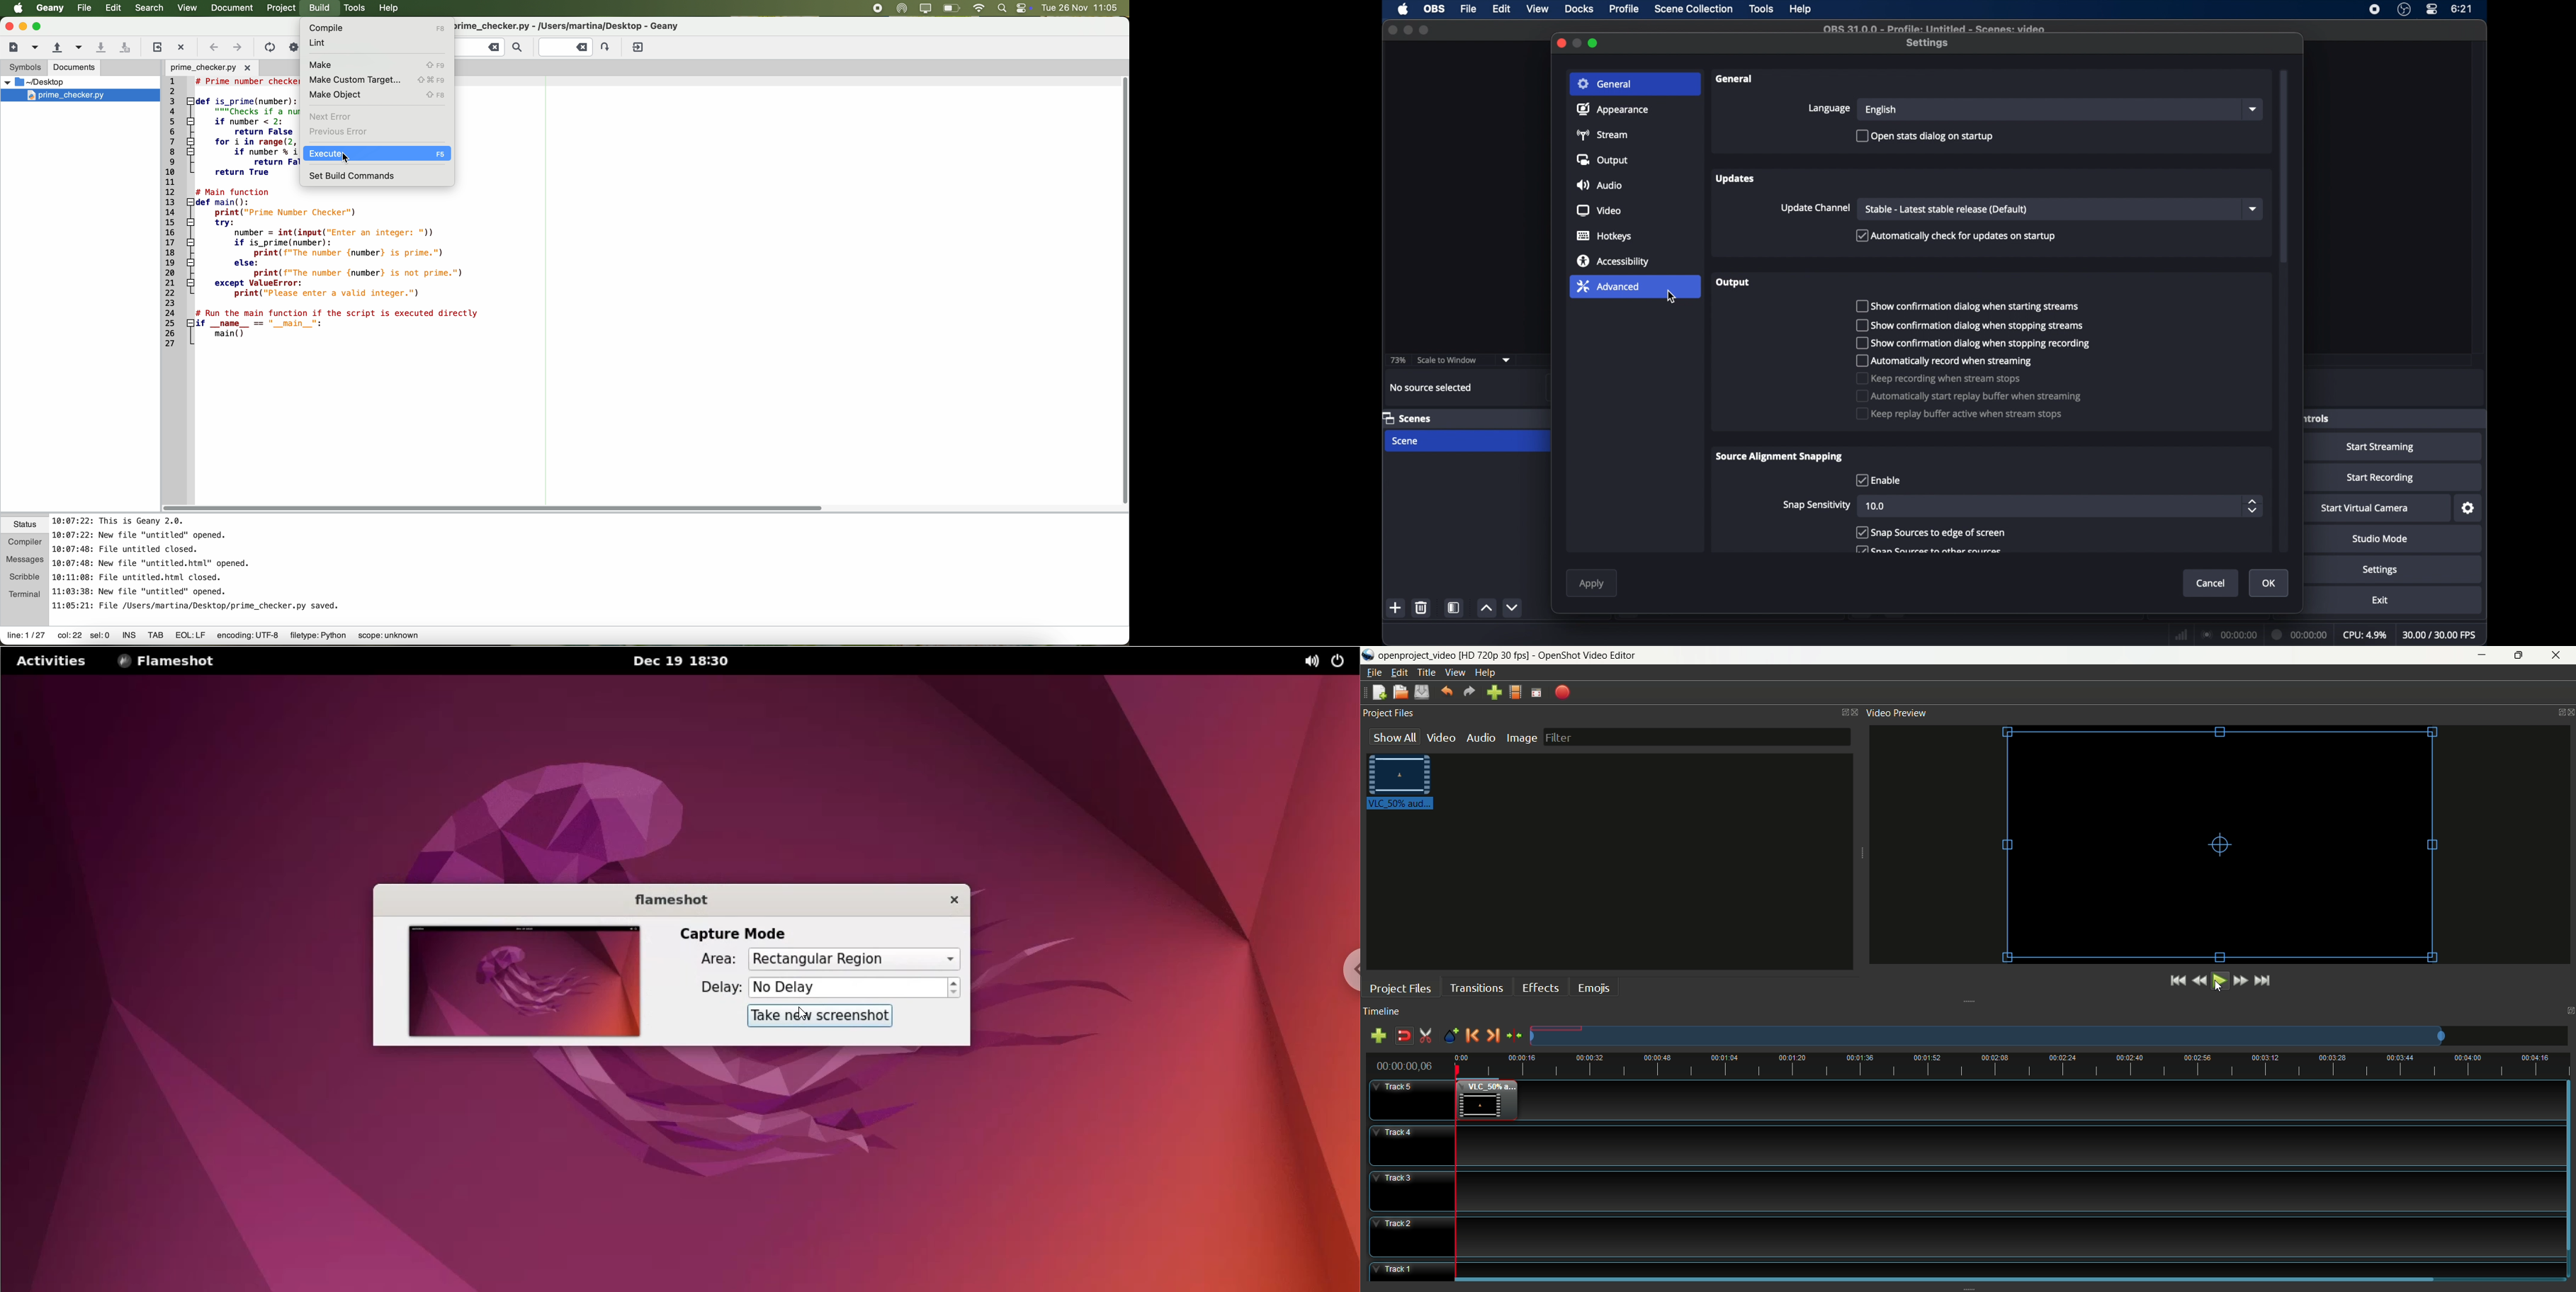 This screenshot has height=1316, width=2576. Describe the element at coordinates (2316, 420) in the screenshot. I see `controls` at that location.